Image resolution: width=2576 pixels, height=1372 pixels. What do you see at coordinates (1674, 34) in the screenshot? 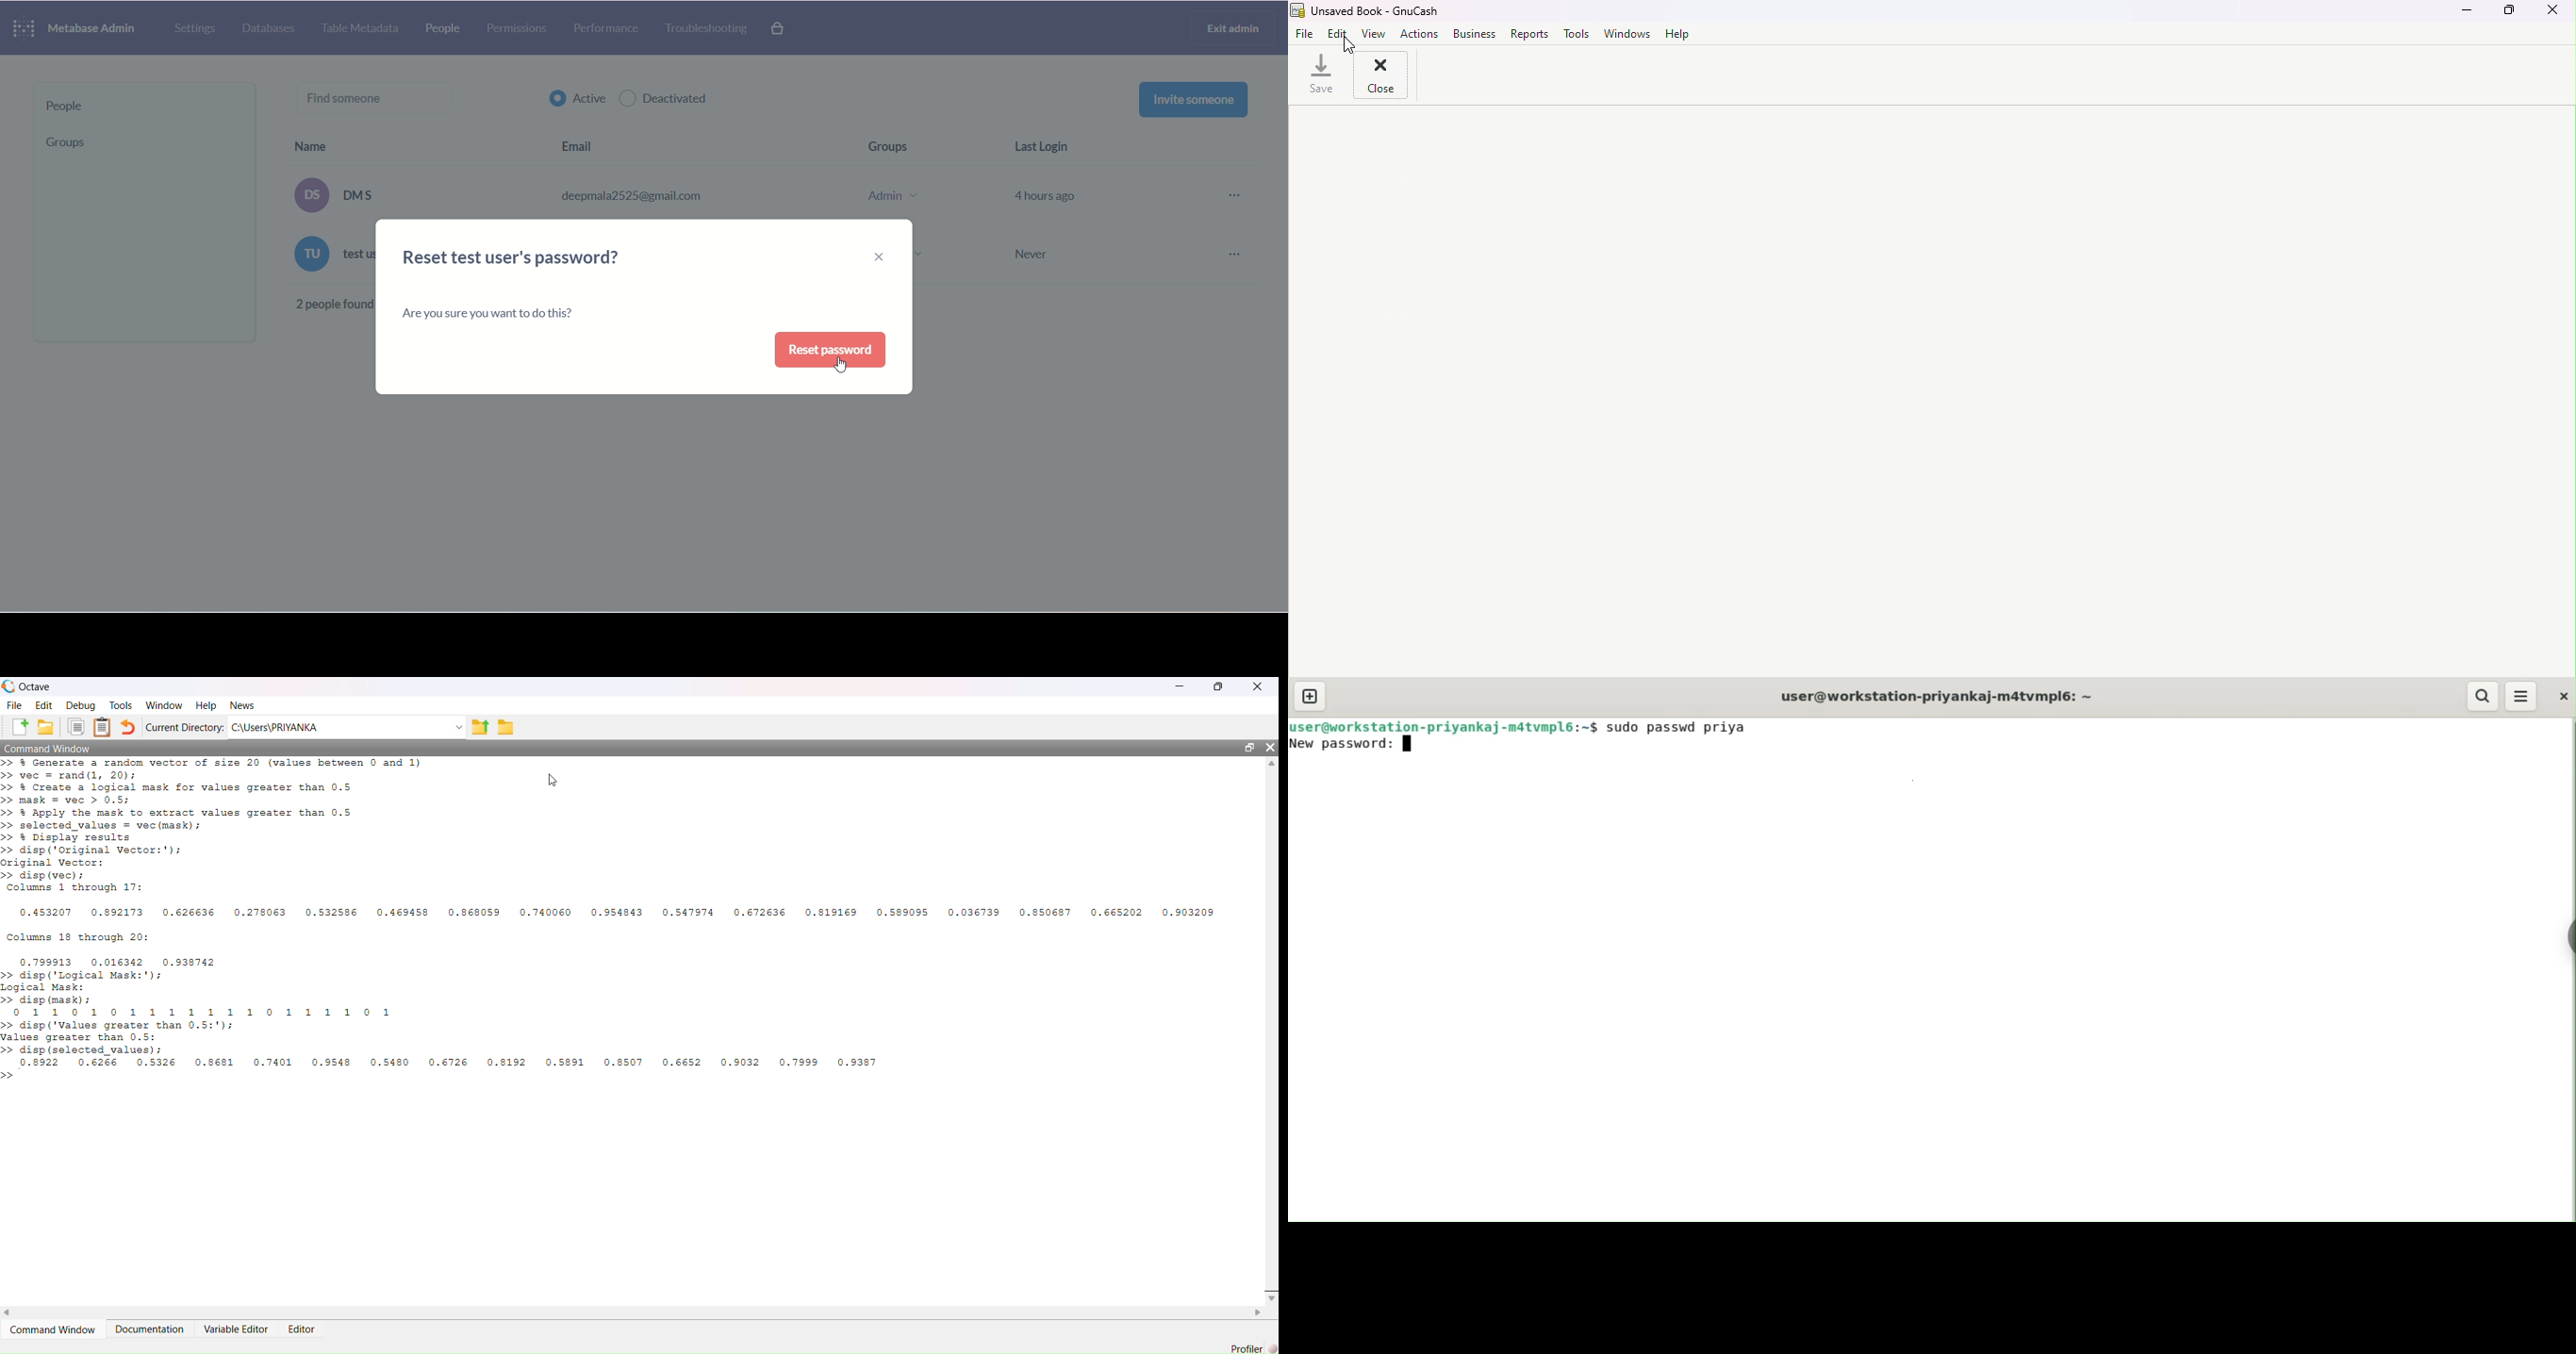
I see `Help` at bounding box center [1674, 34].